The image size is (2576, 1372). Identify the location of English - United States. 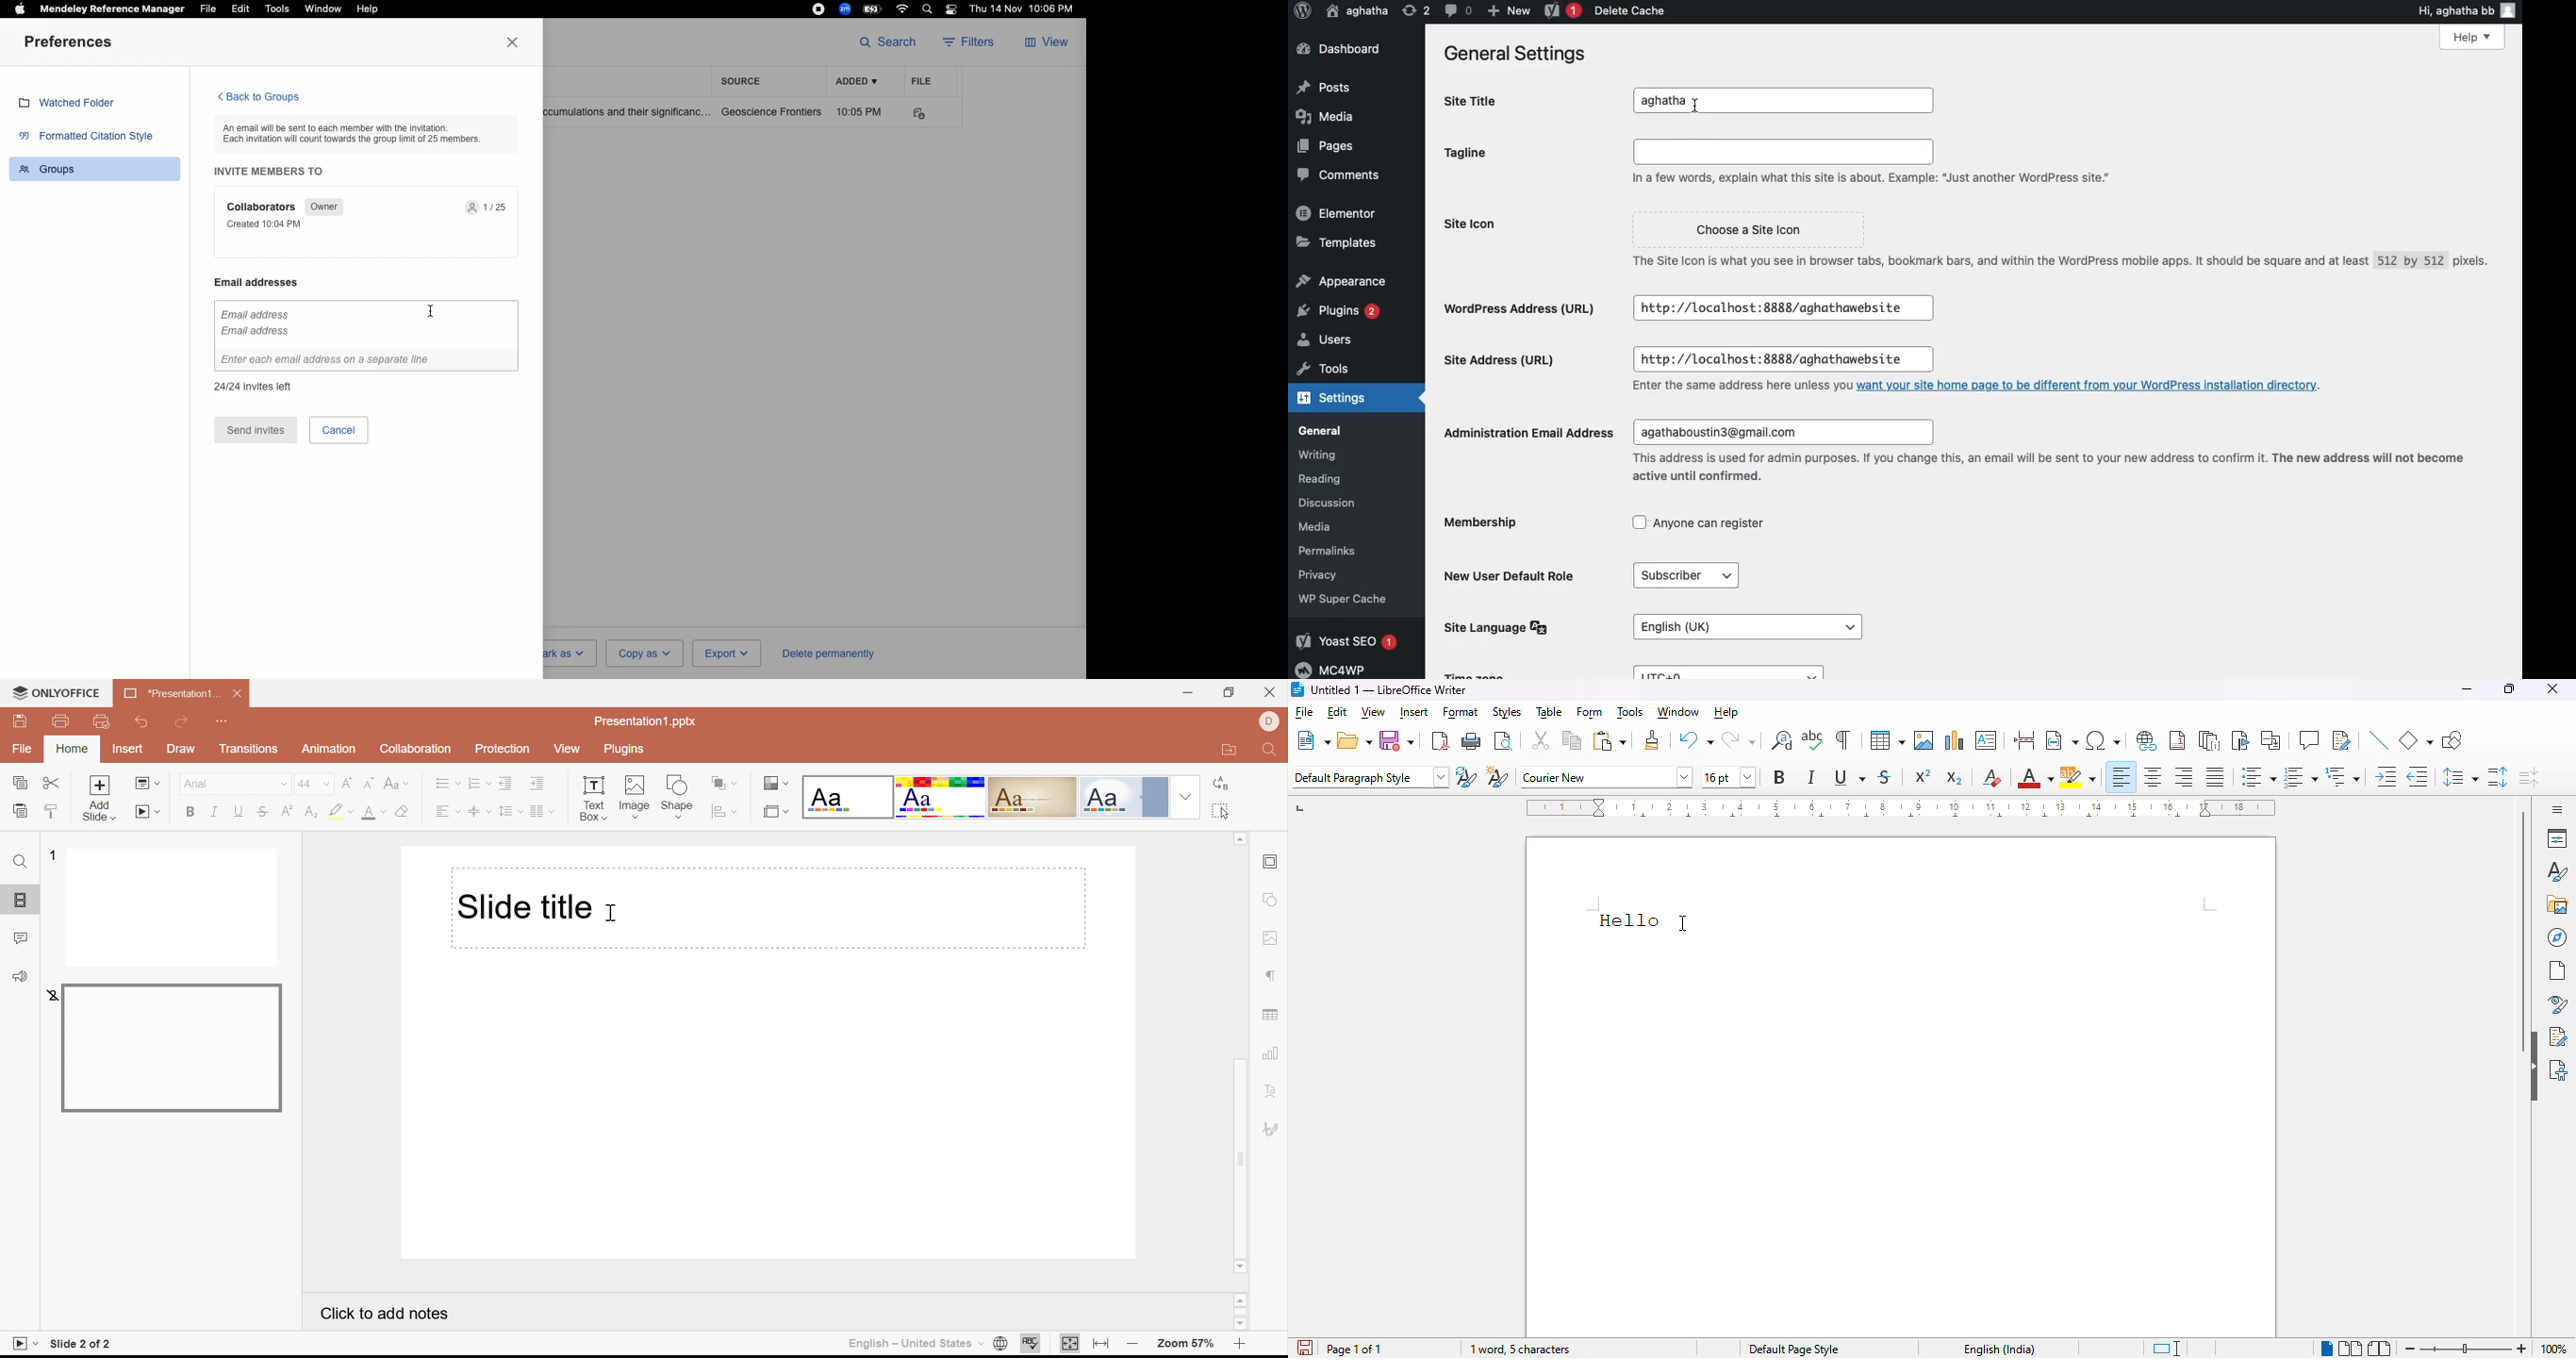
(913, 1344).